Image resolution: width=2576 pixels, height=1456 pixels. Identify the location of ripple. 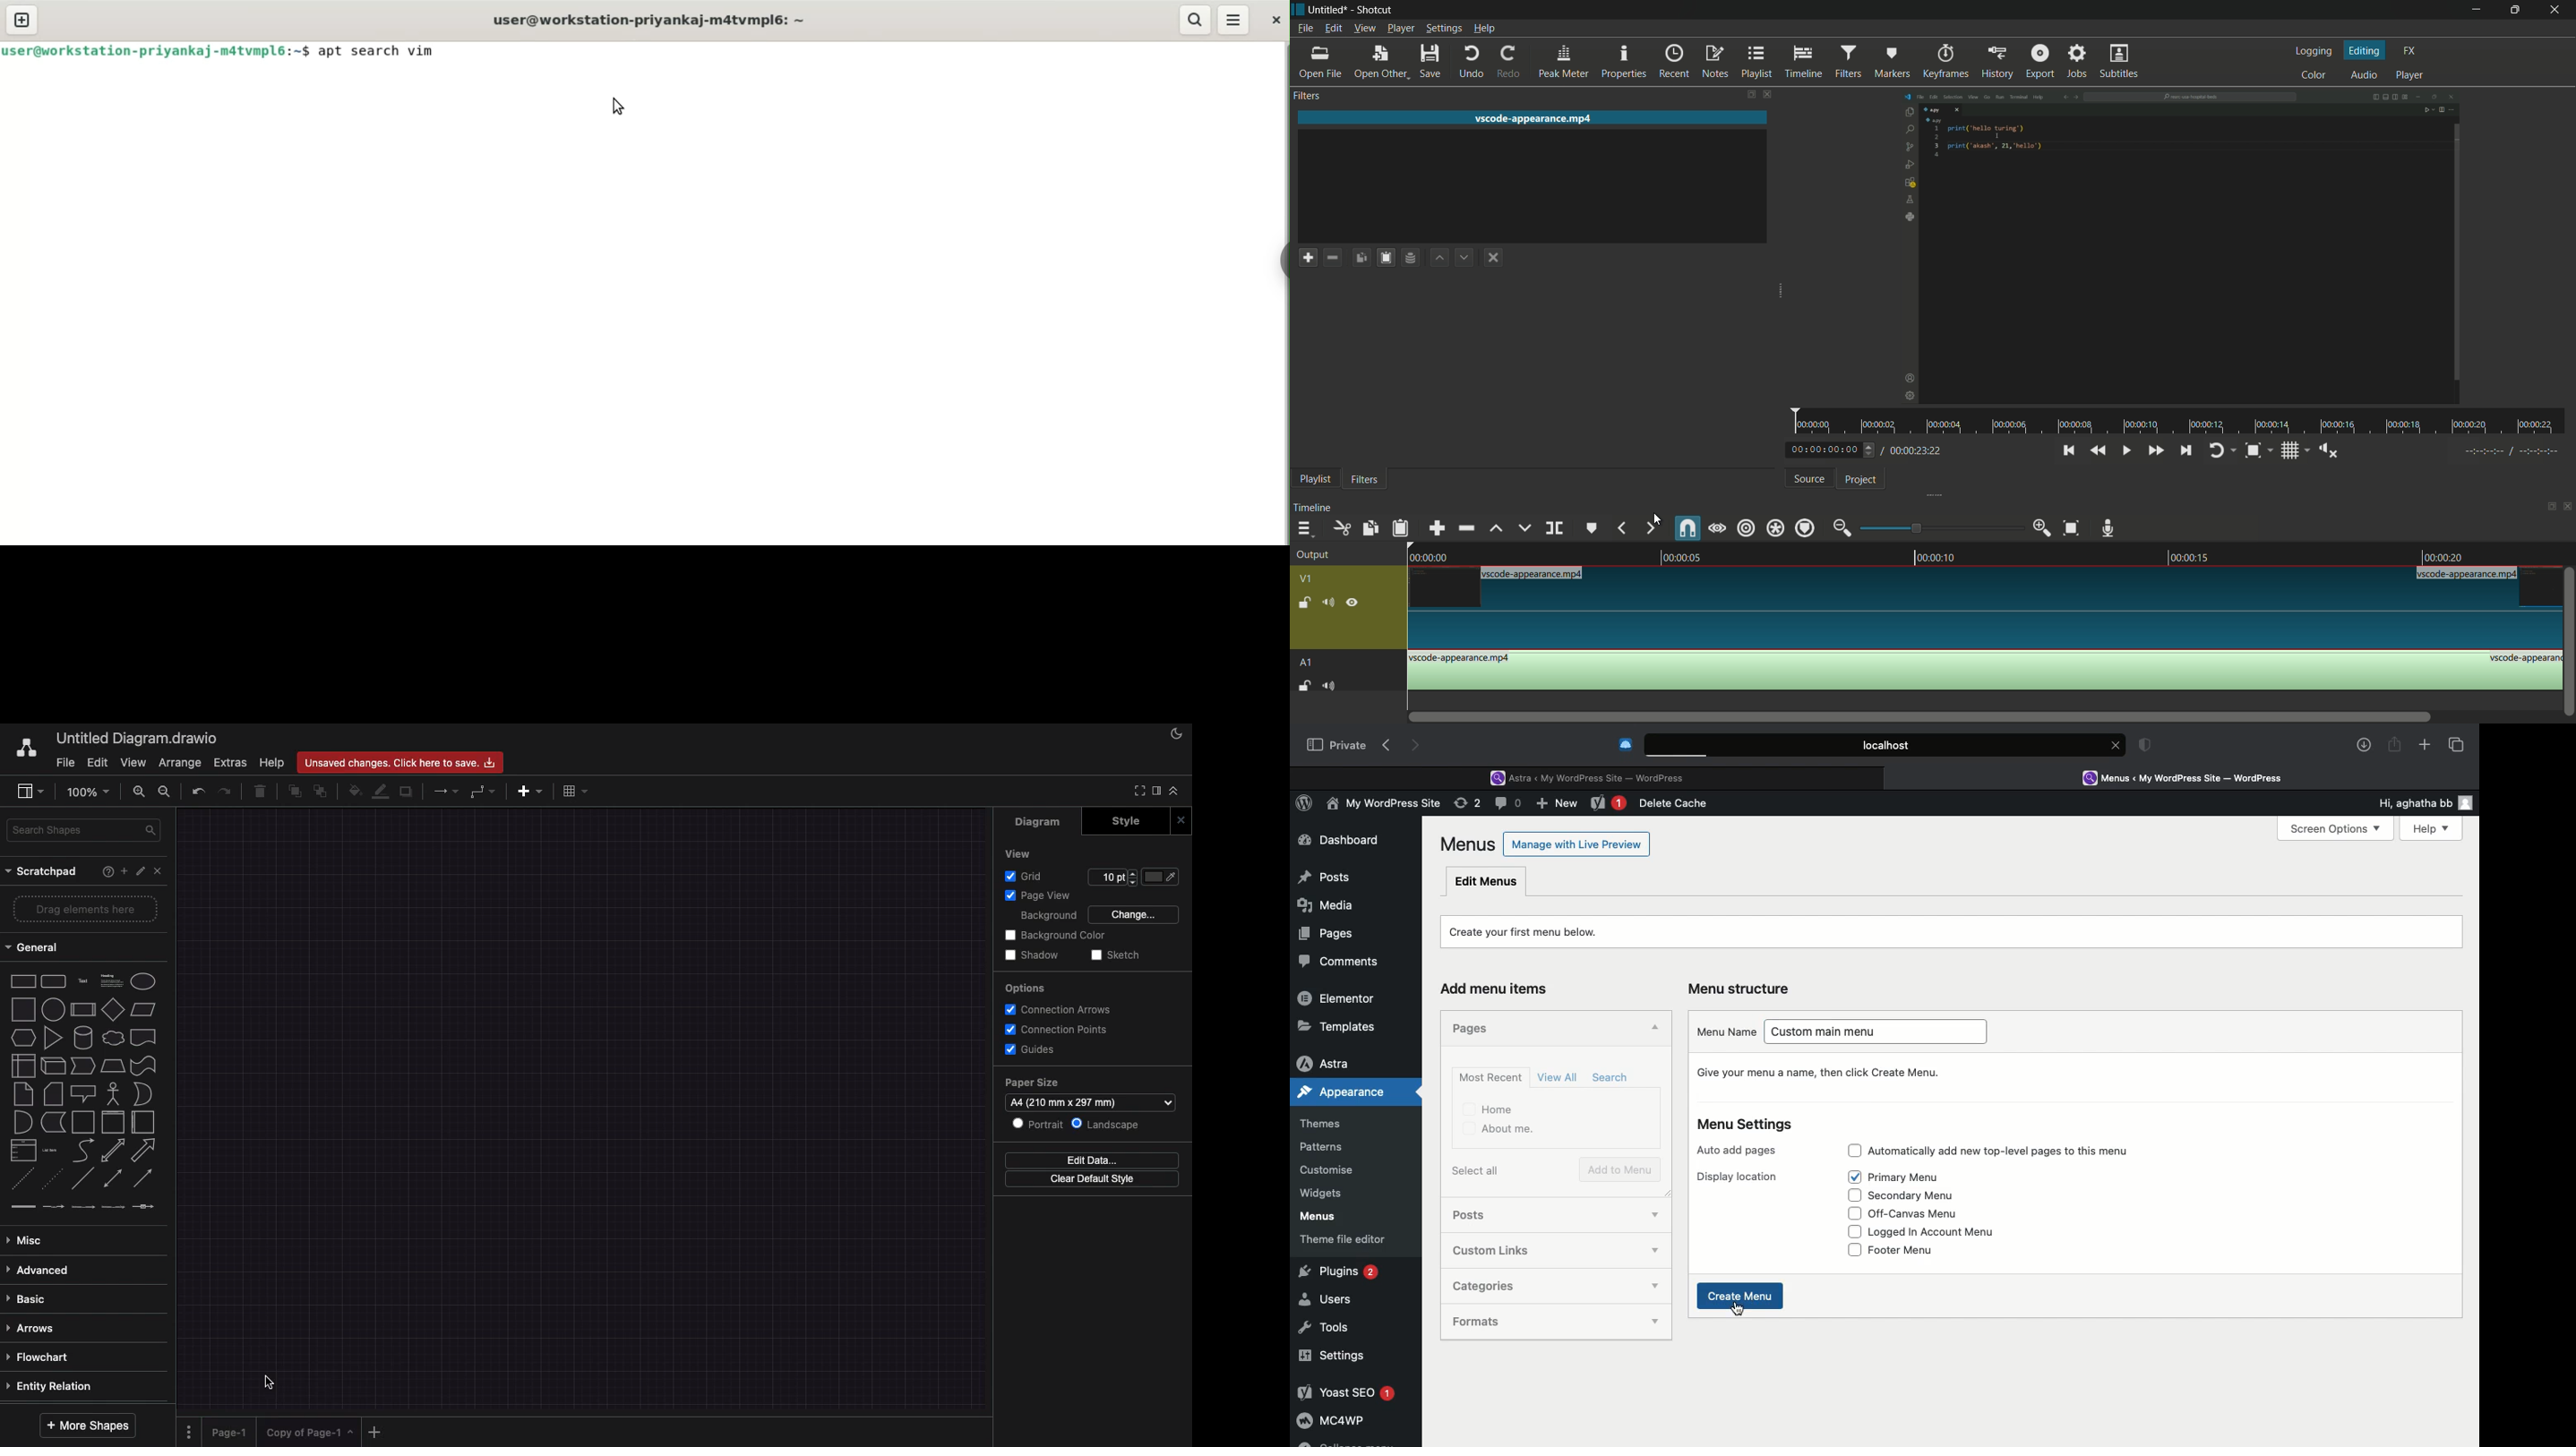
(1746, 527).